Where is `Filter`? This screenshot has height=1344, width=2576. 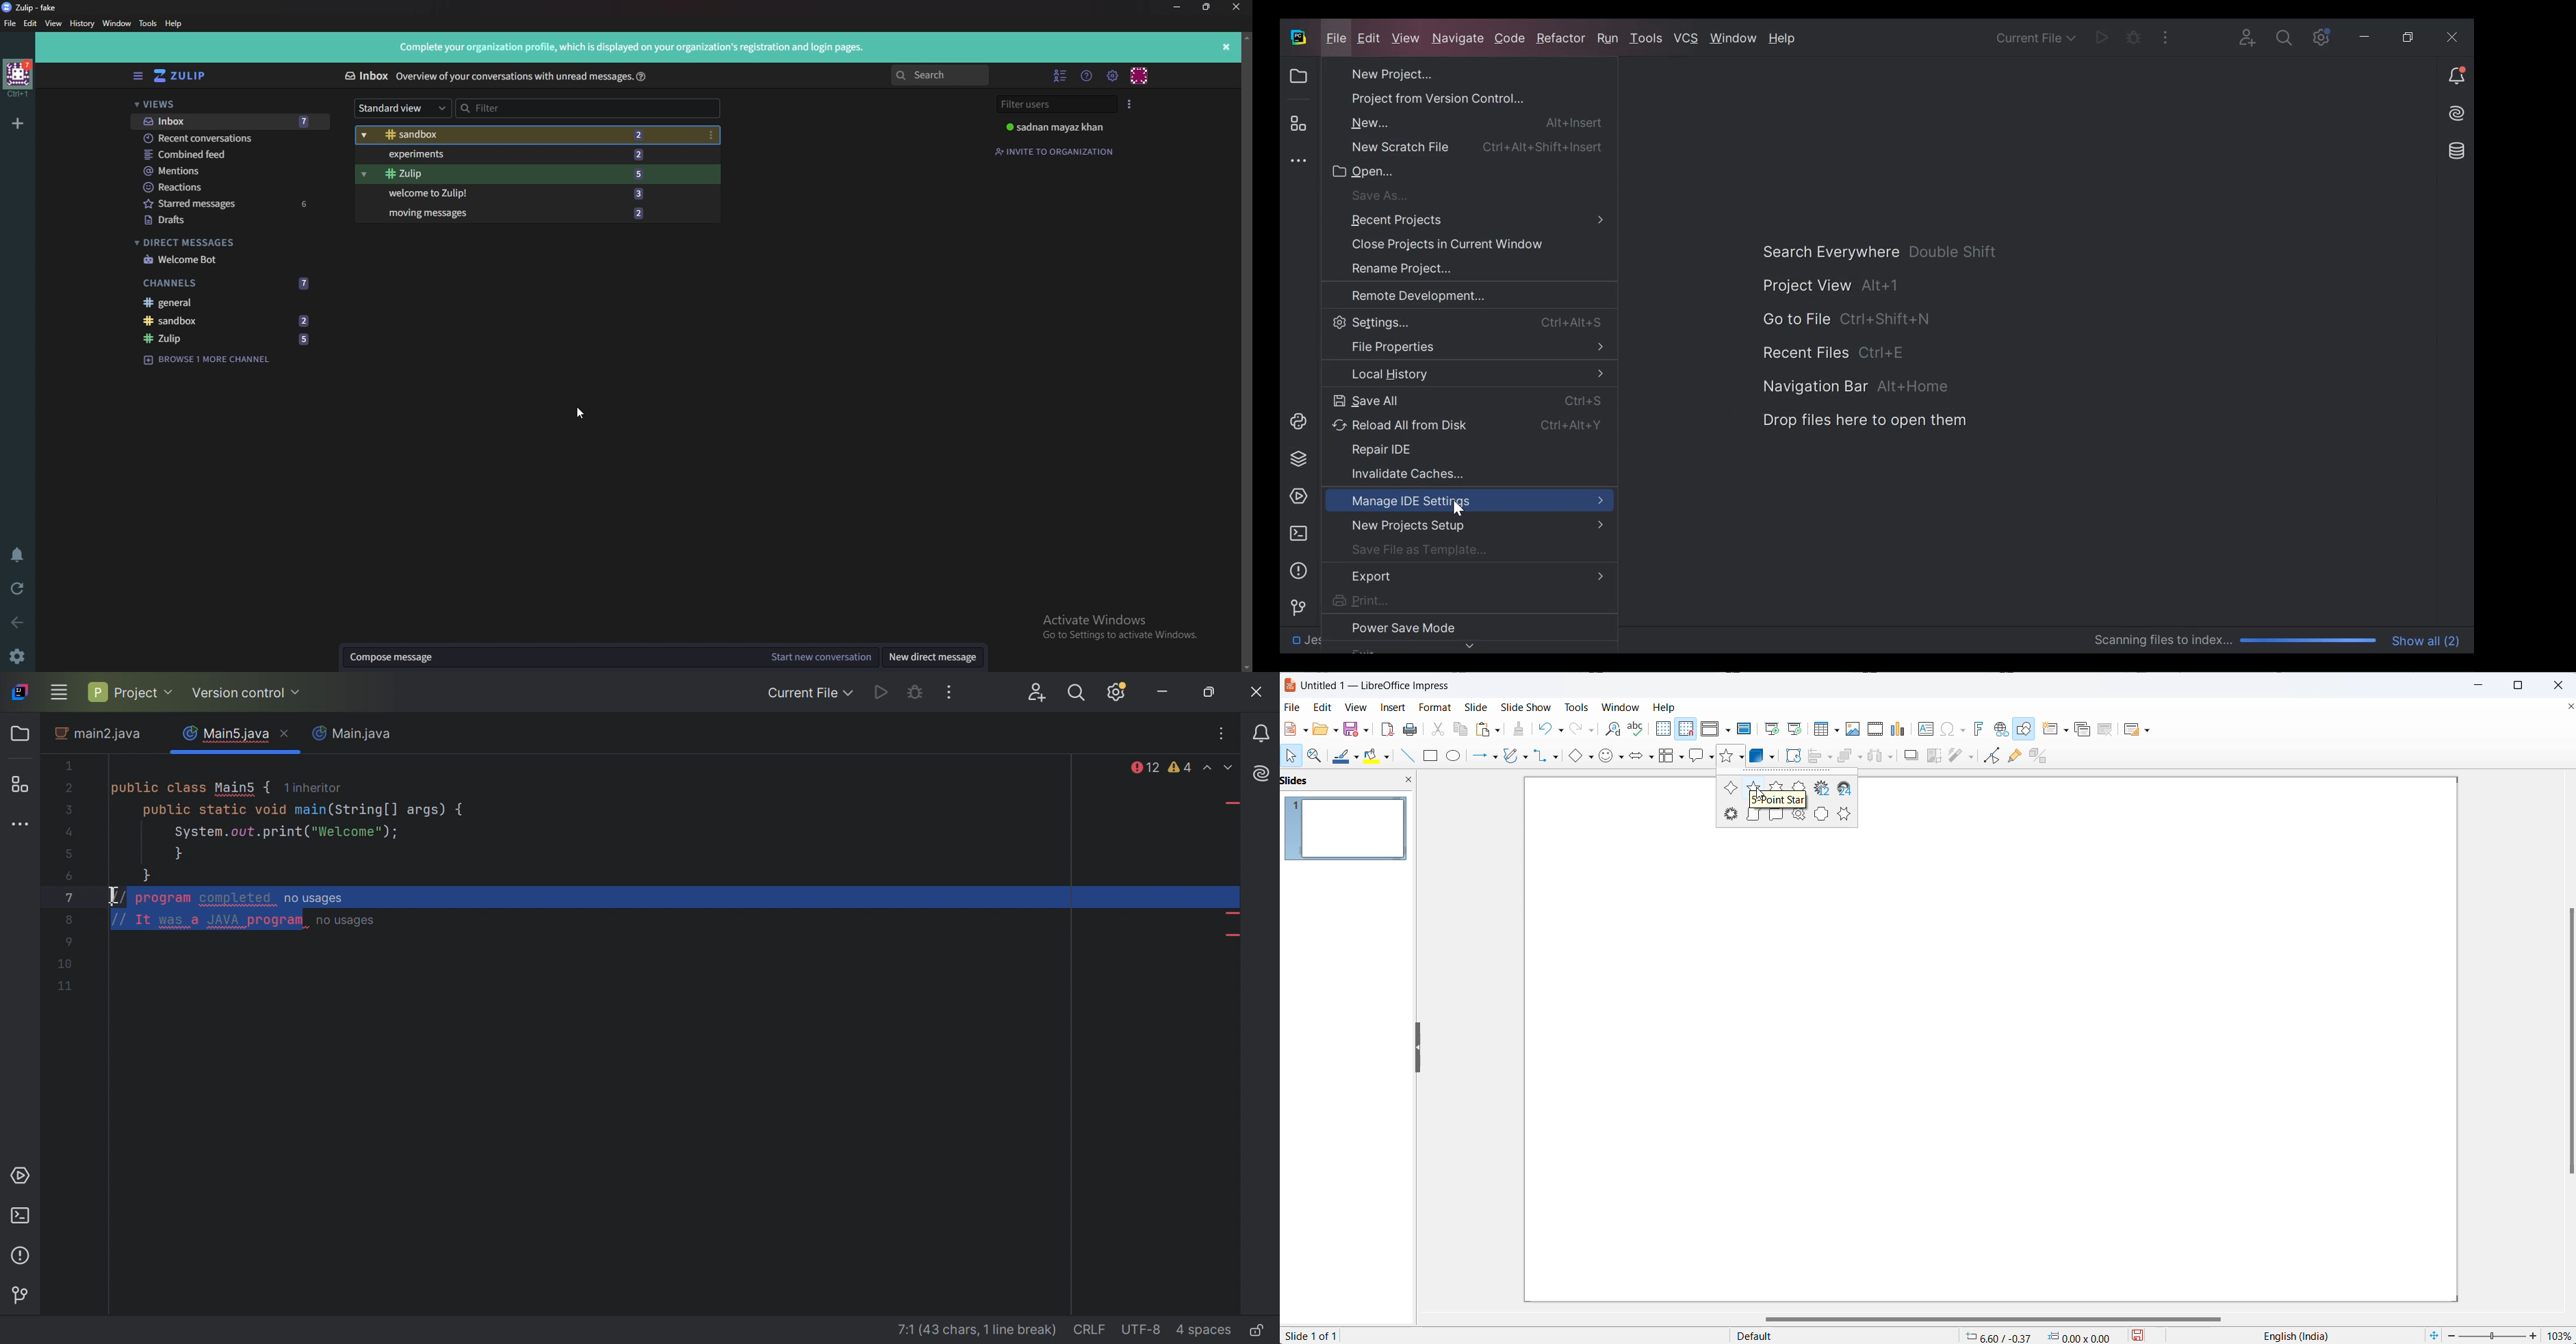 Filter is located at coordinates (579, 108).